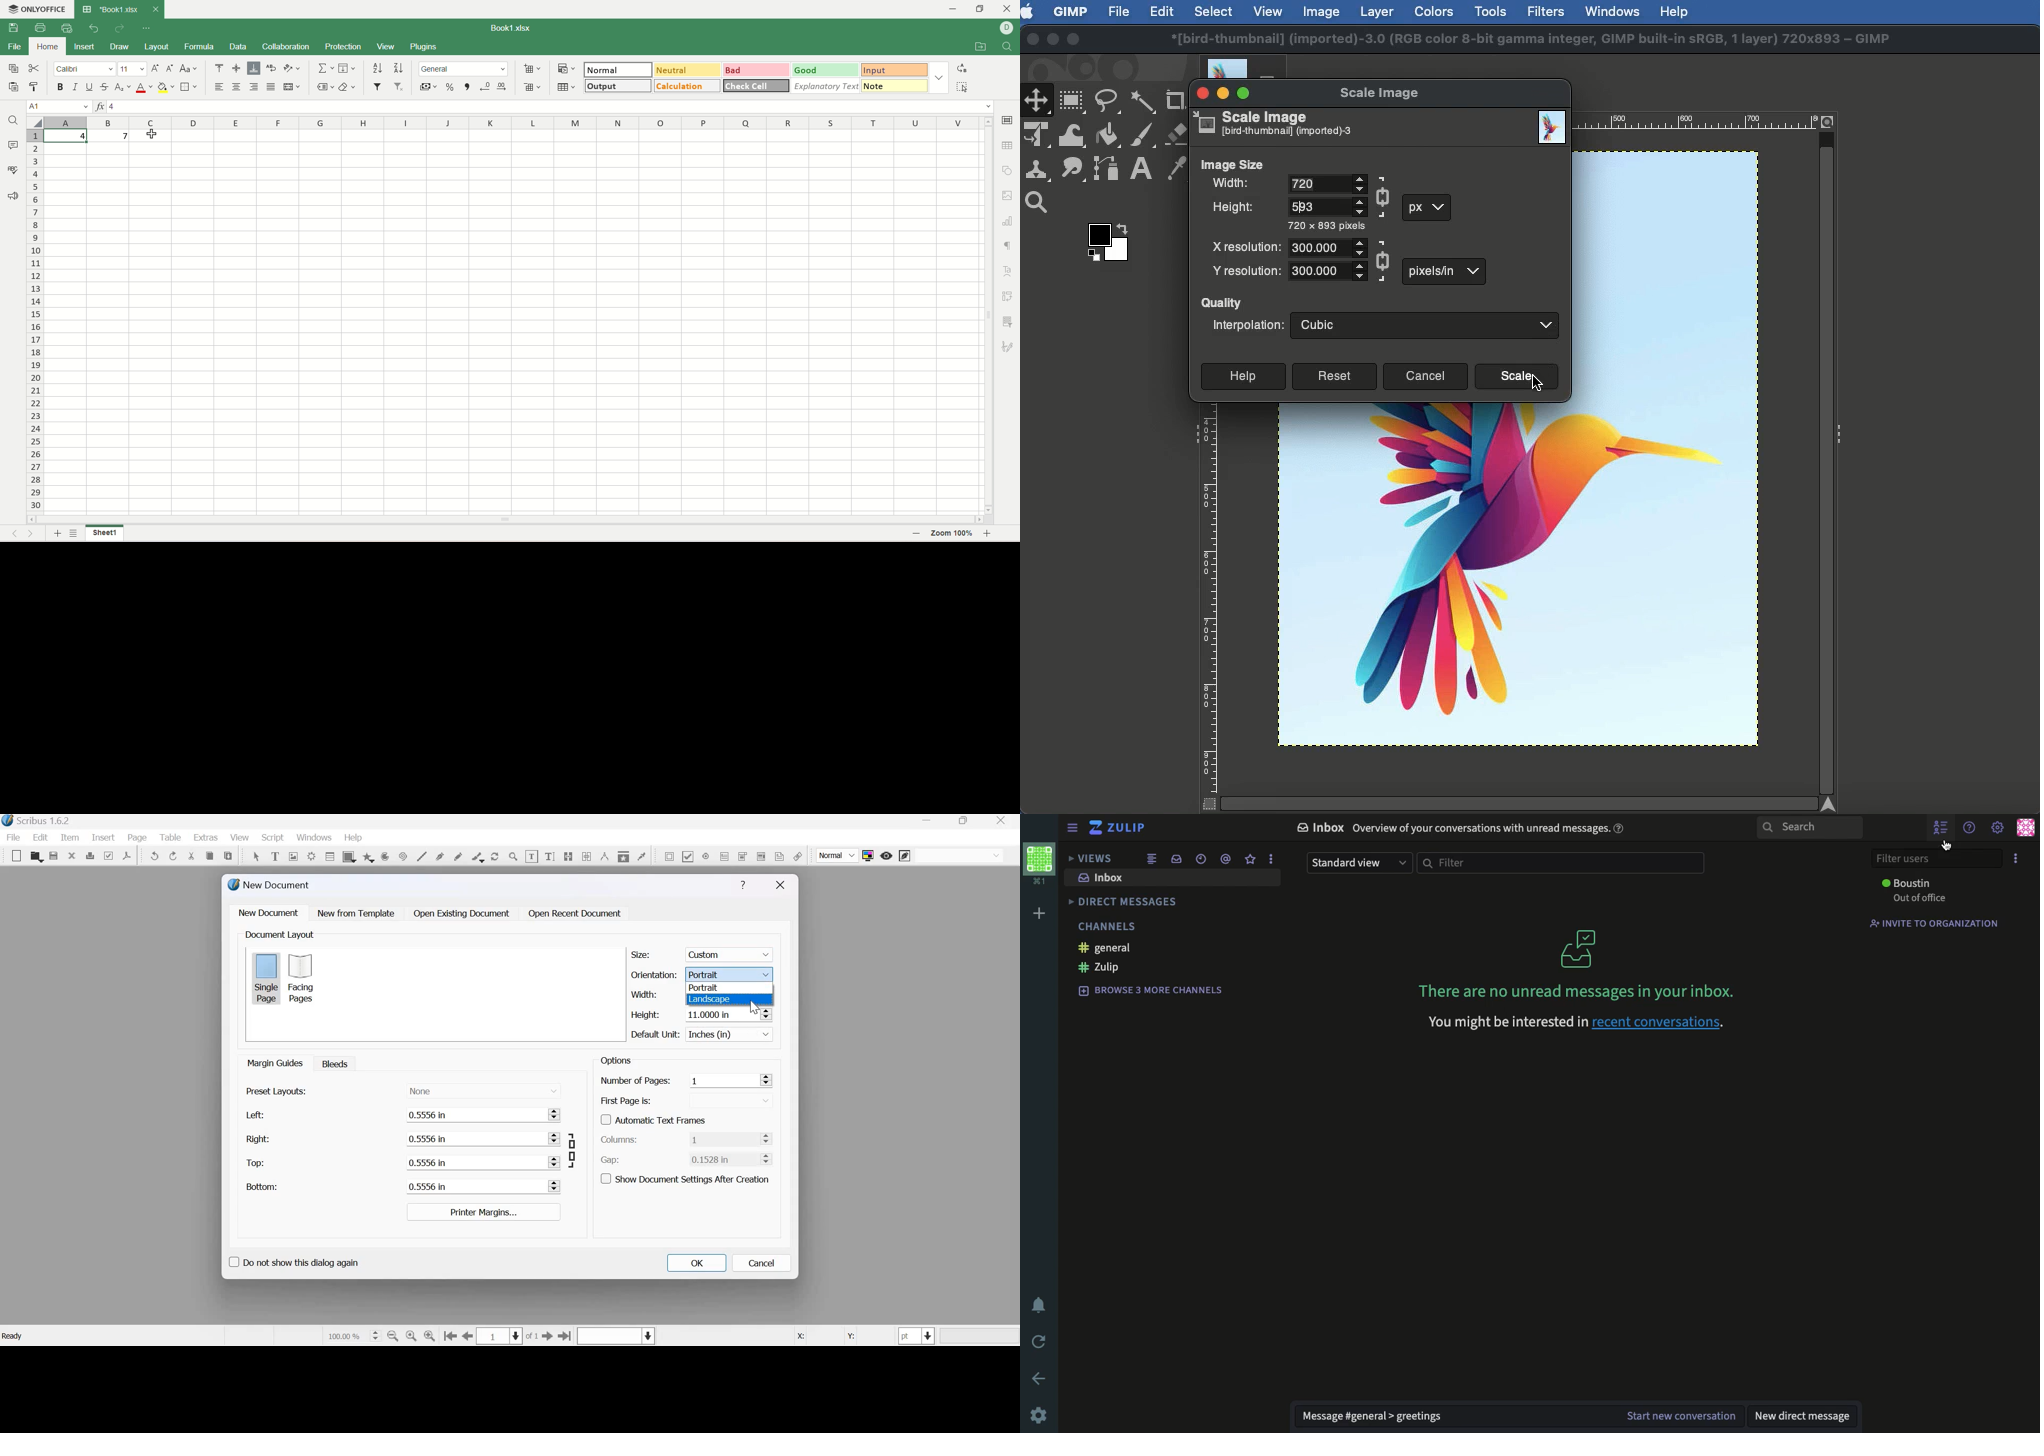 This screenshot has height=1456, width=2044. What do you see at coordinates (896, 86) in the screenshot?
I see `note` at bounding box center [896, 86].